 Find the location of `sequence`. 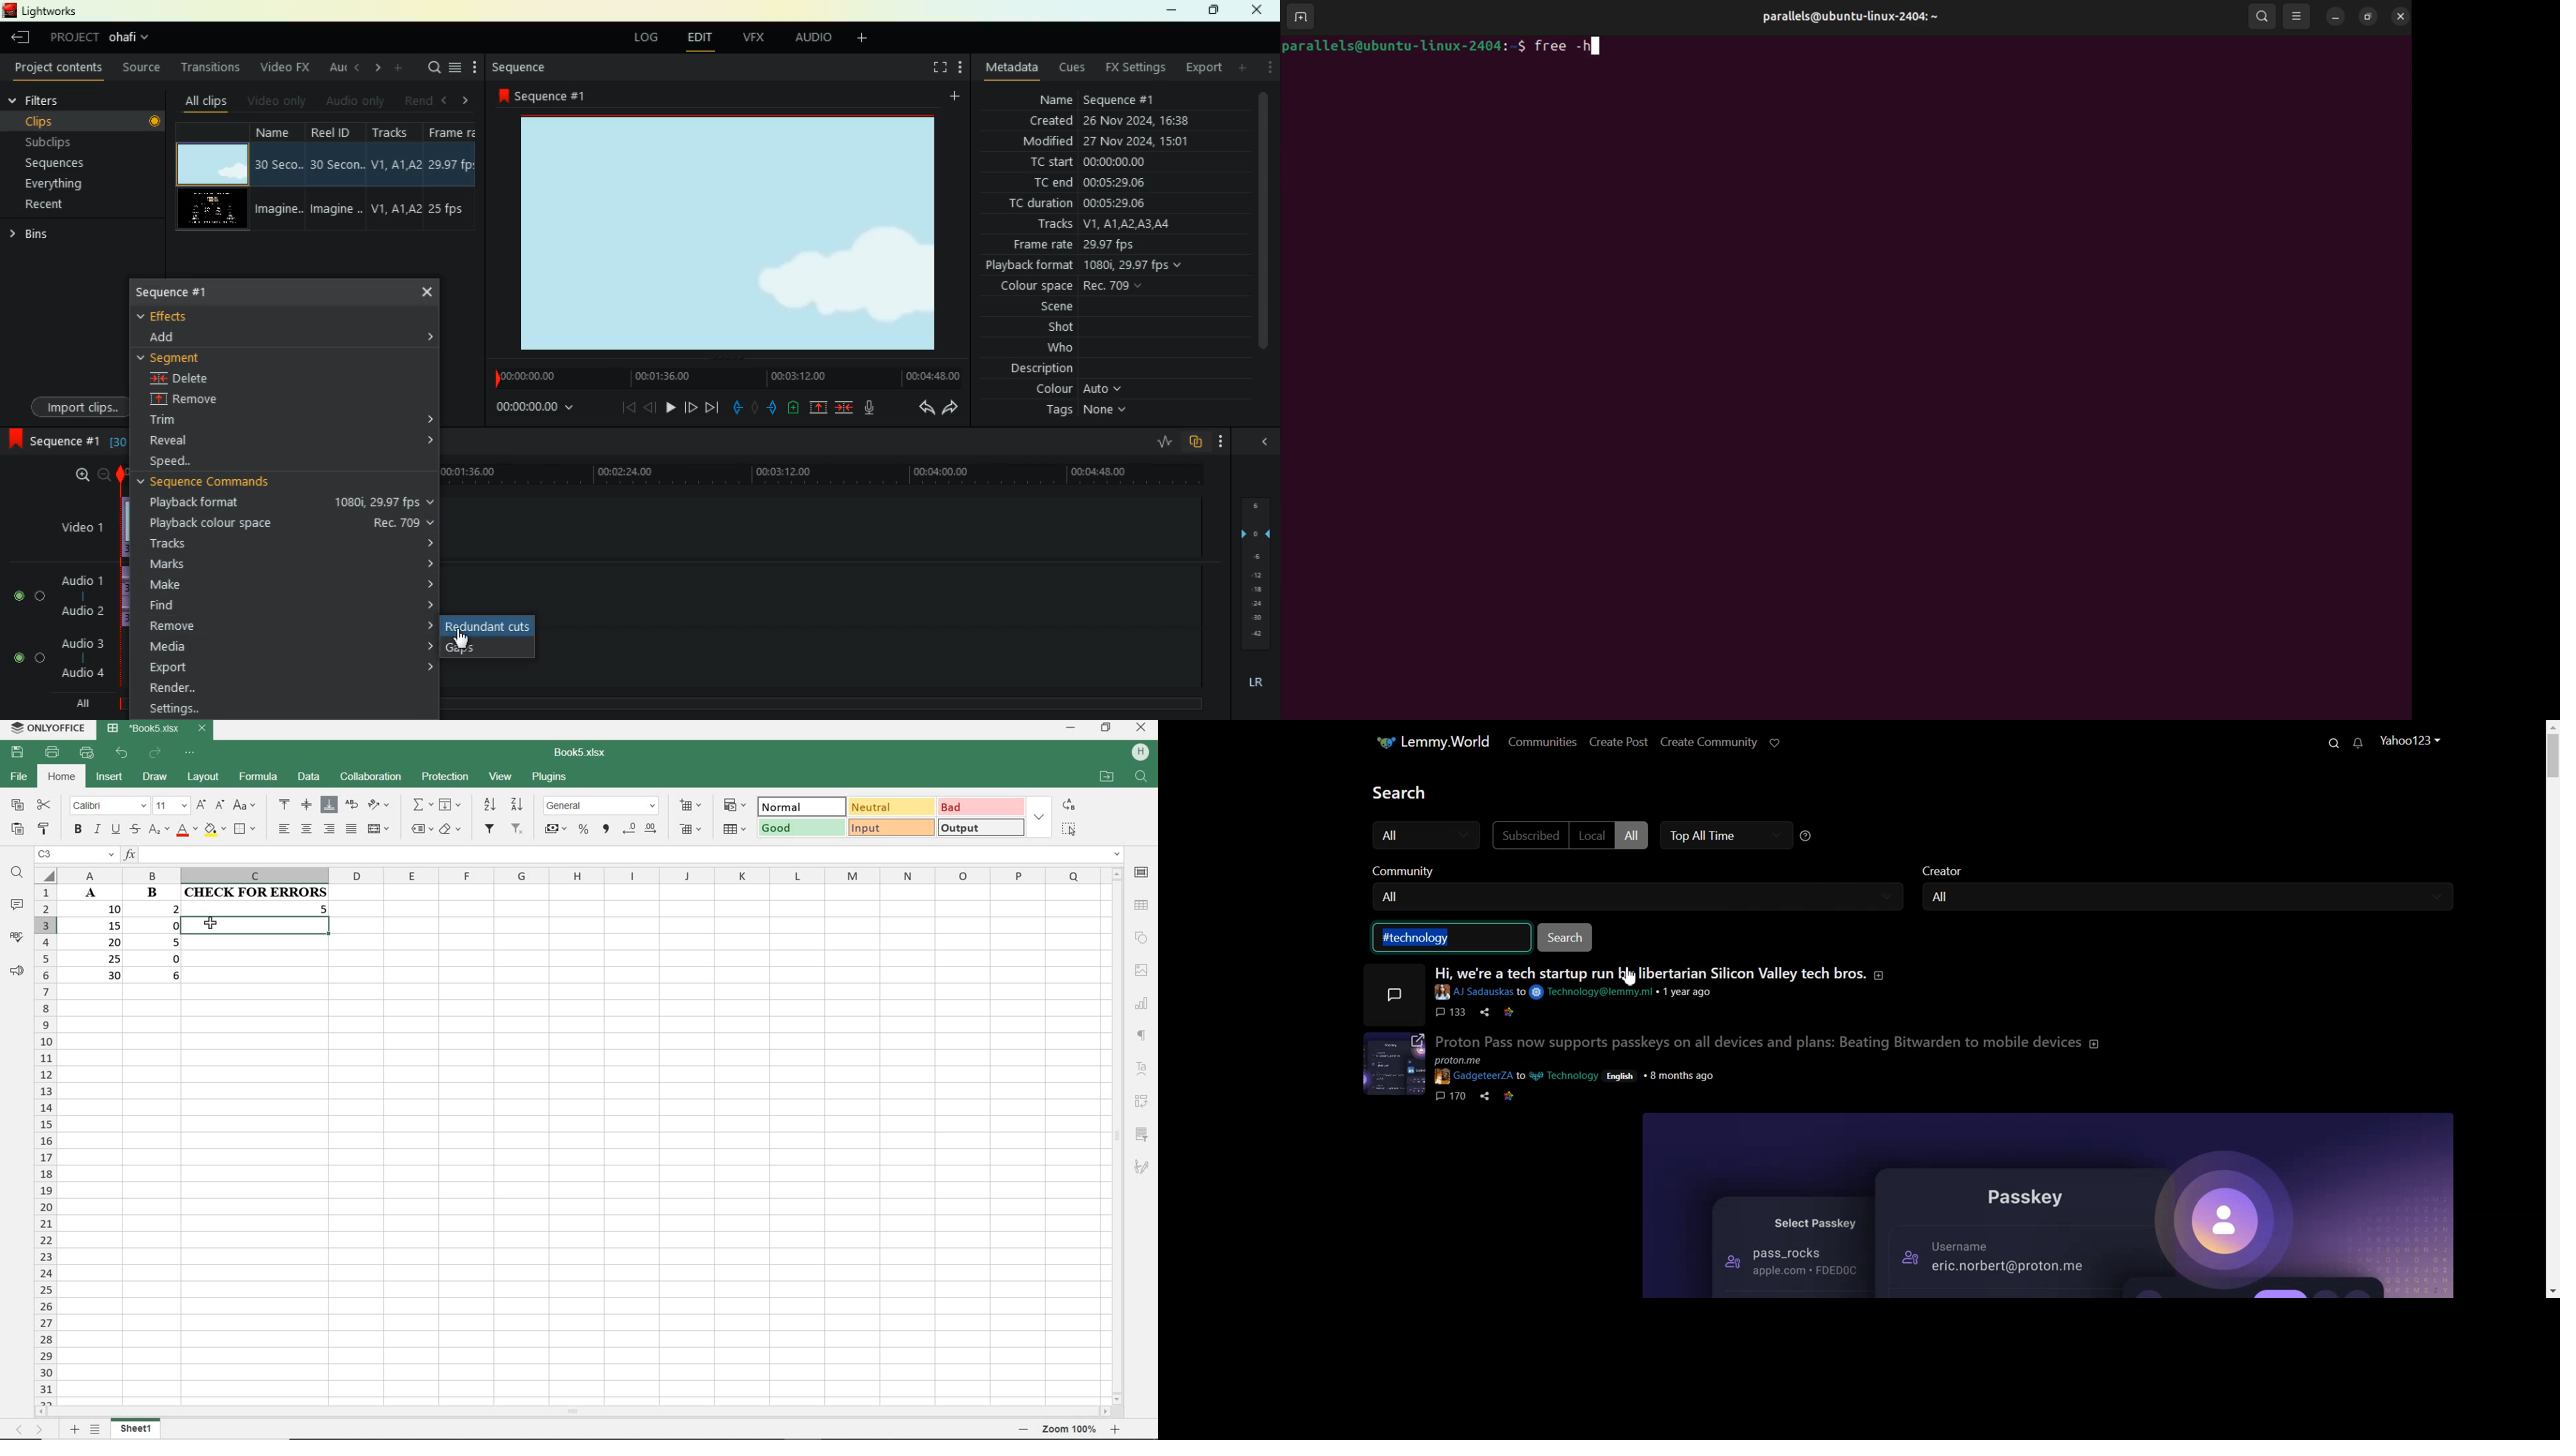

sequence is located at coordinates (519, 69).